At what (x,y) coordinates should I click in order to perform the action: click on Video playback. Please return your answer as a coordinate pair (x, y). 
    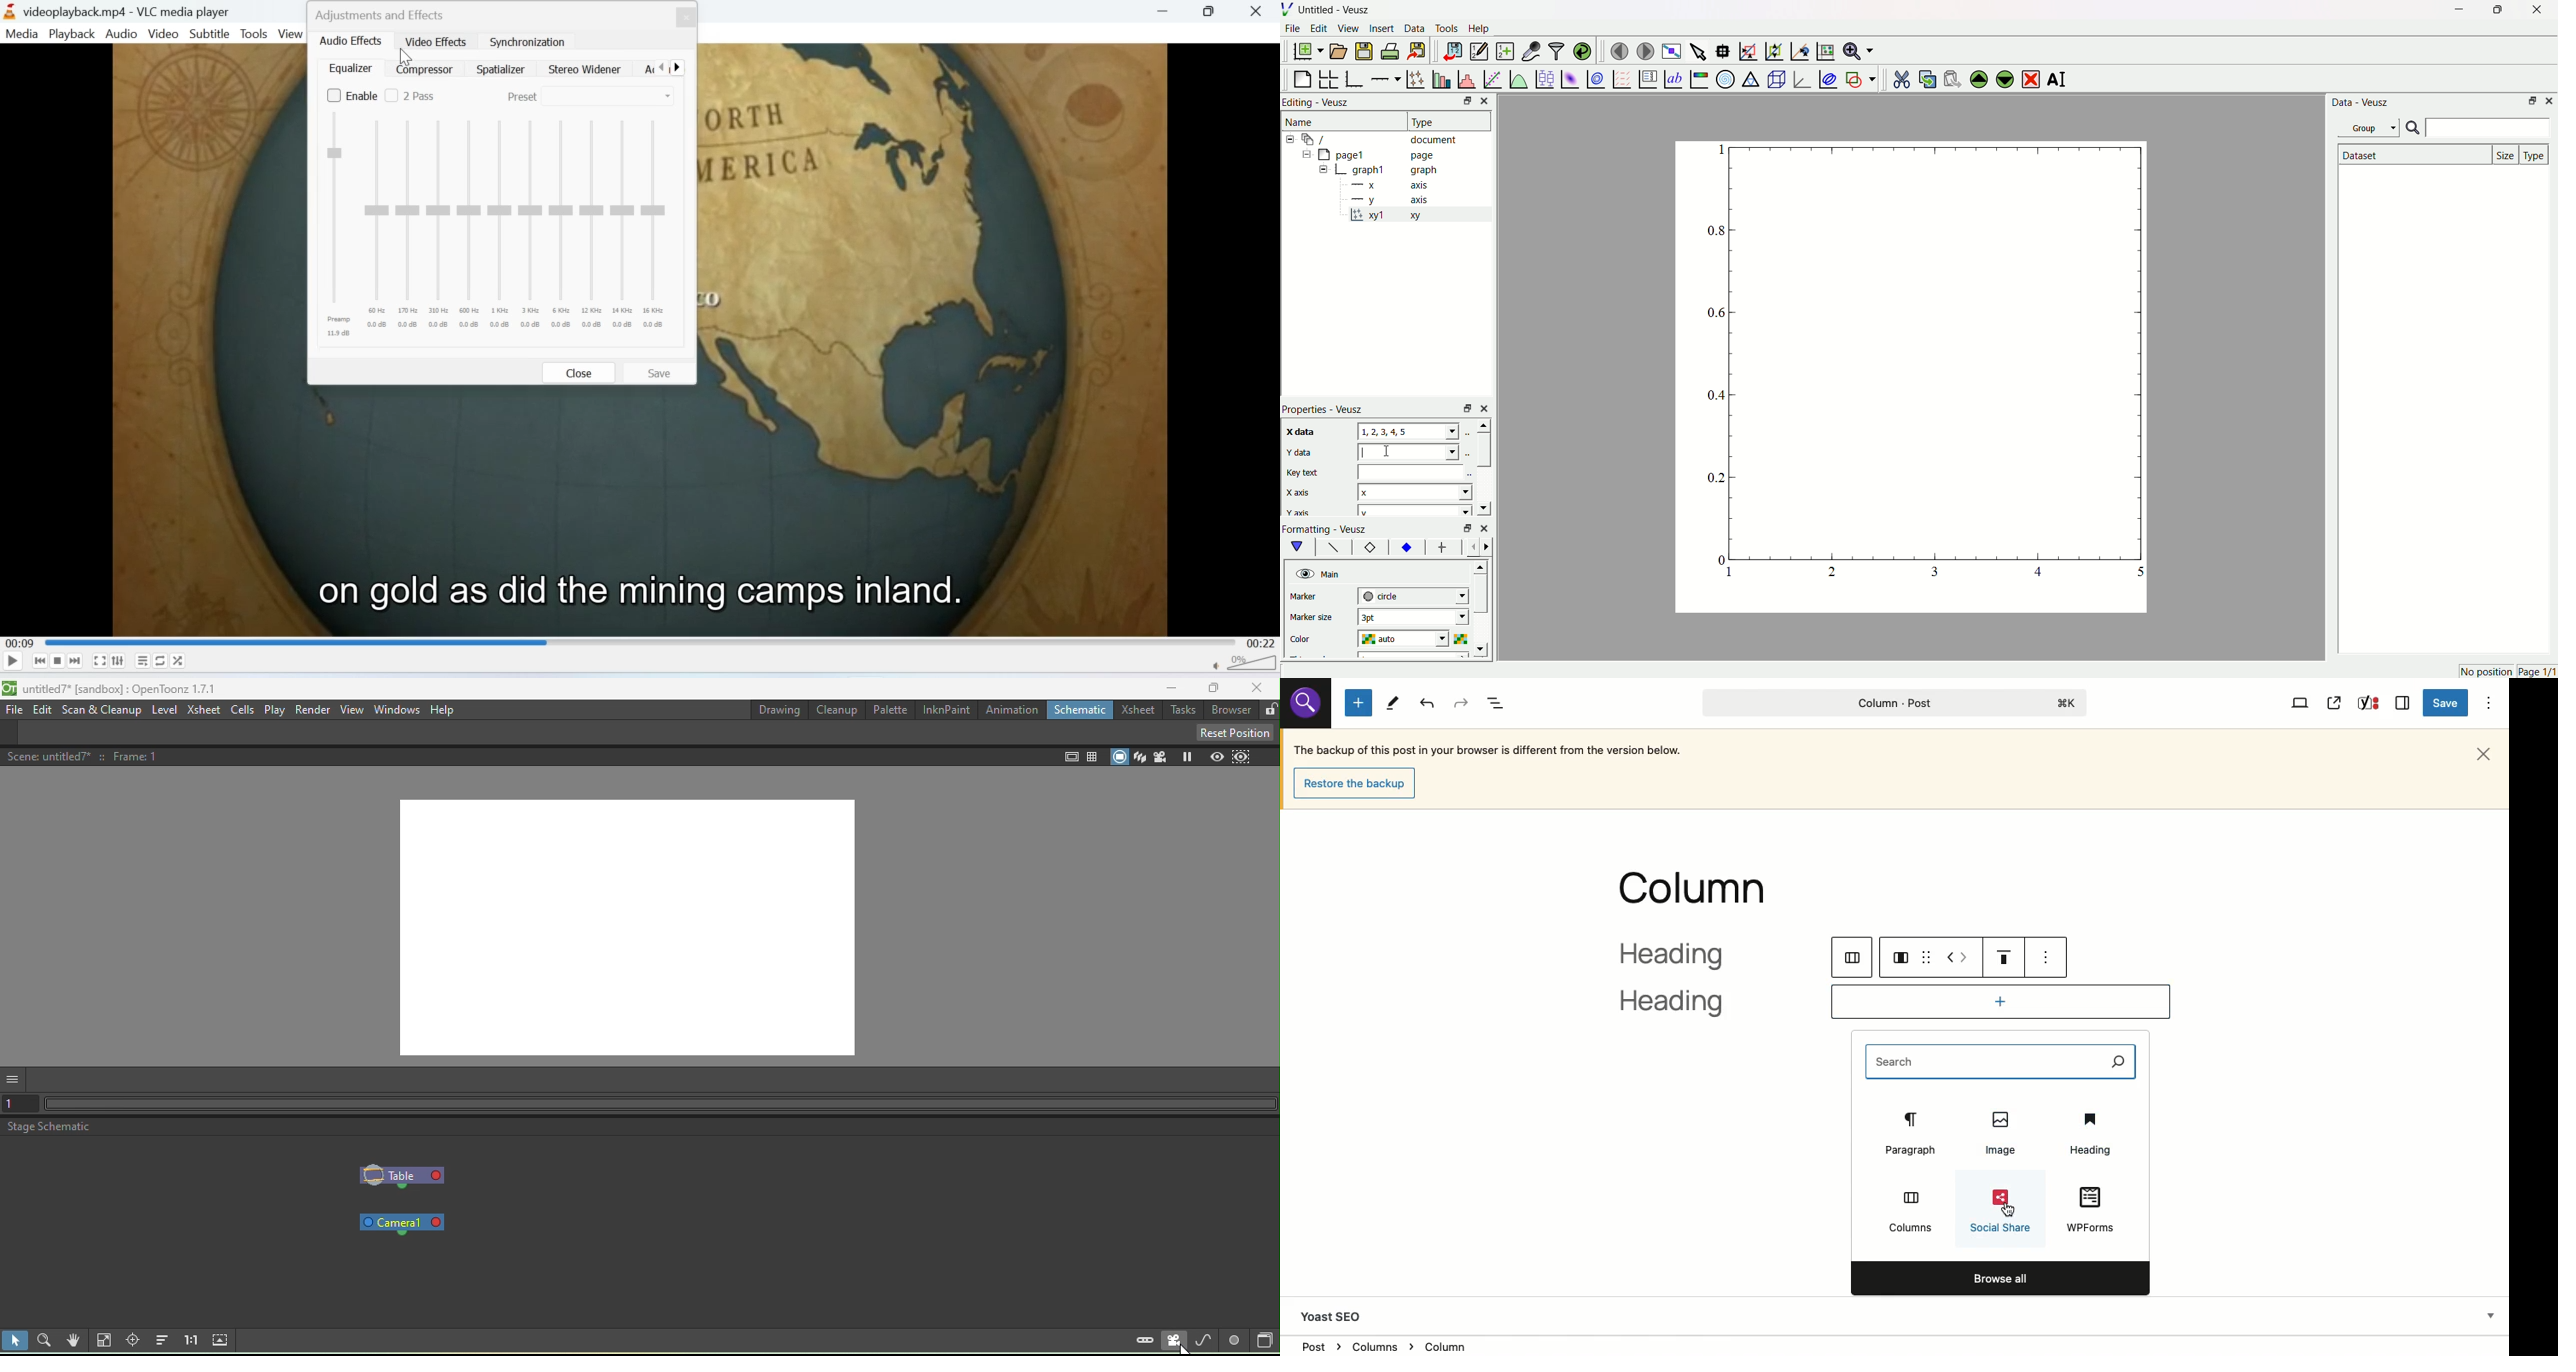
    Looking at the image, I should click on (640, 514).